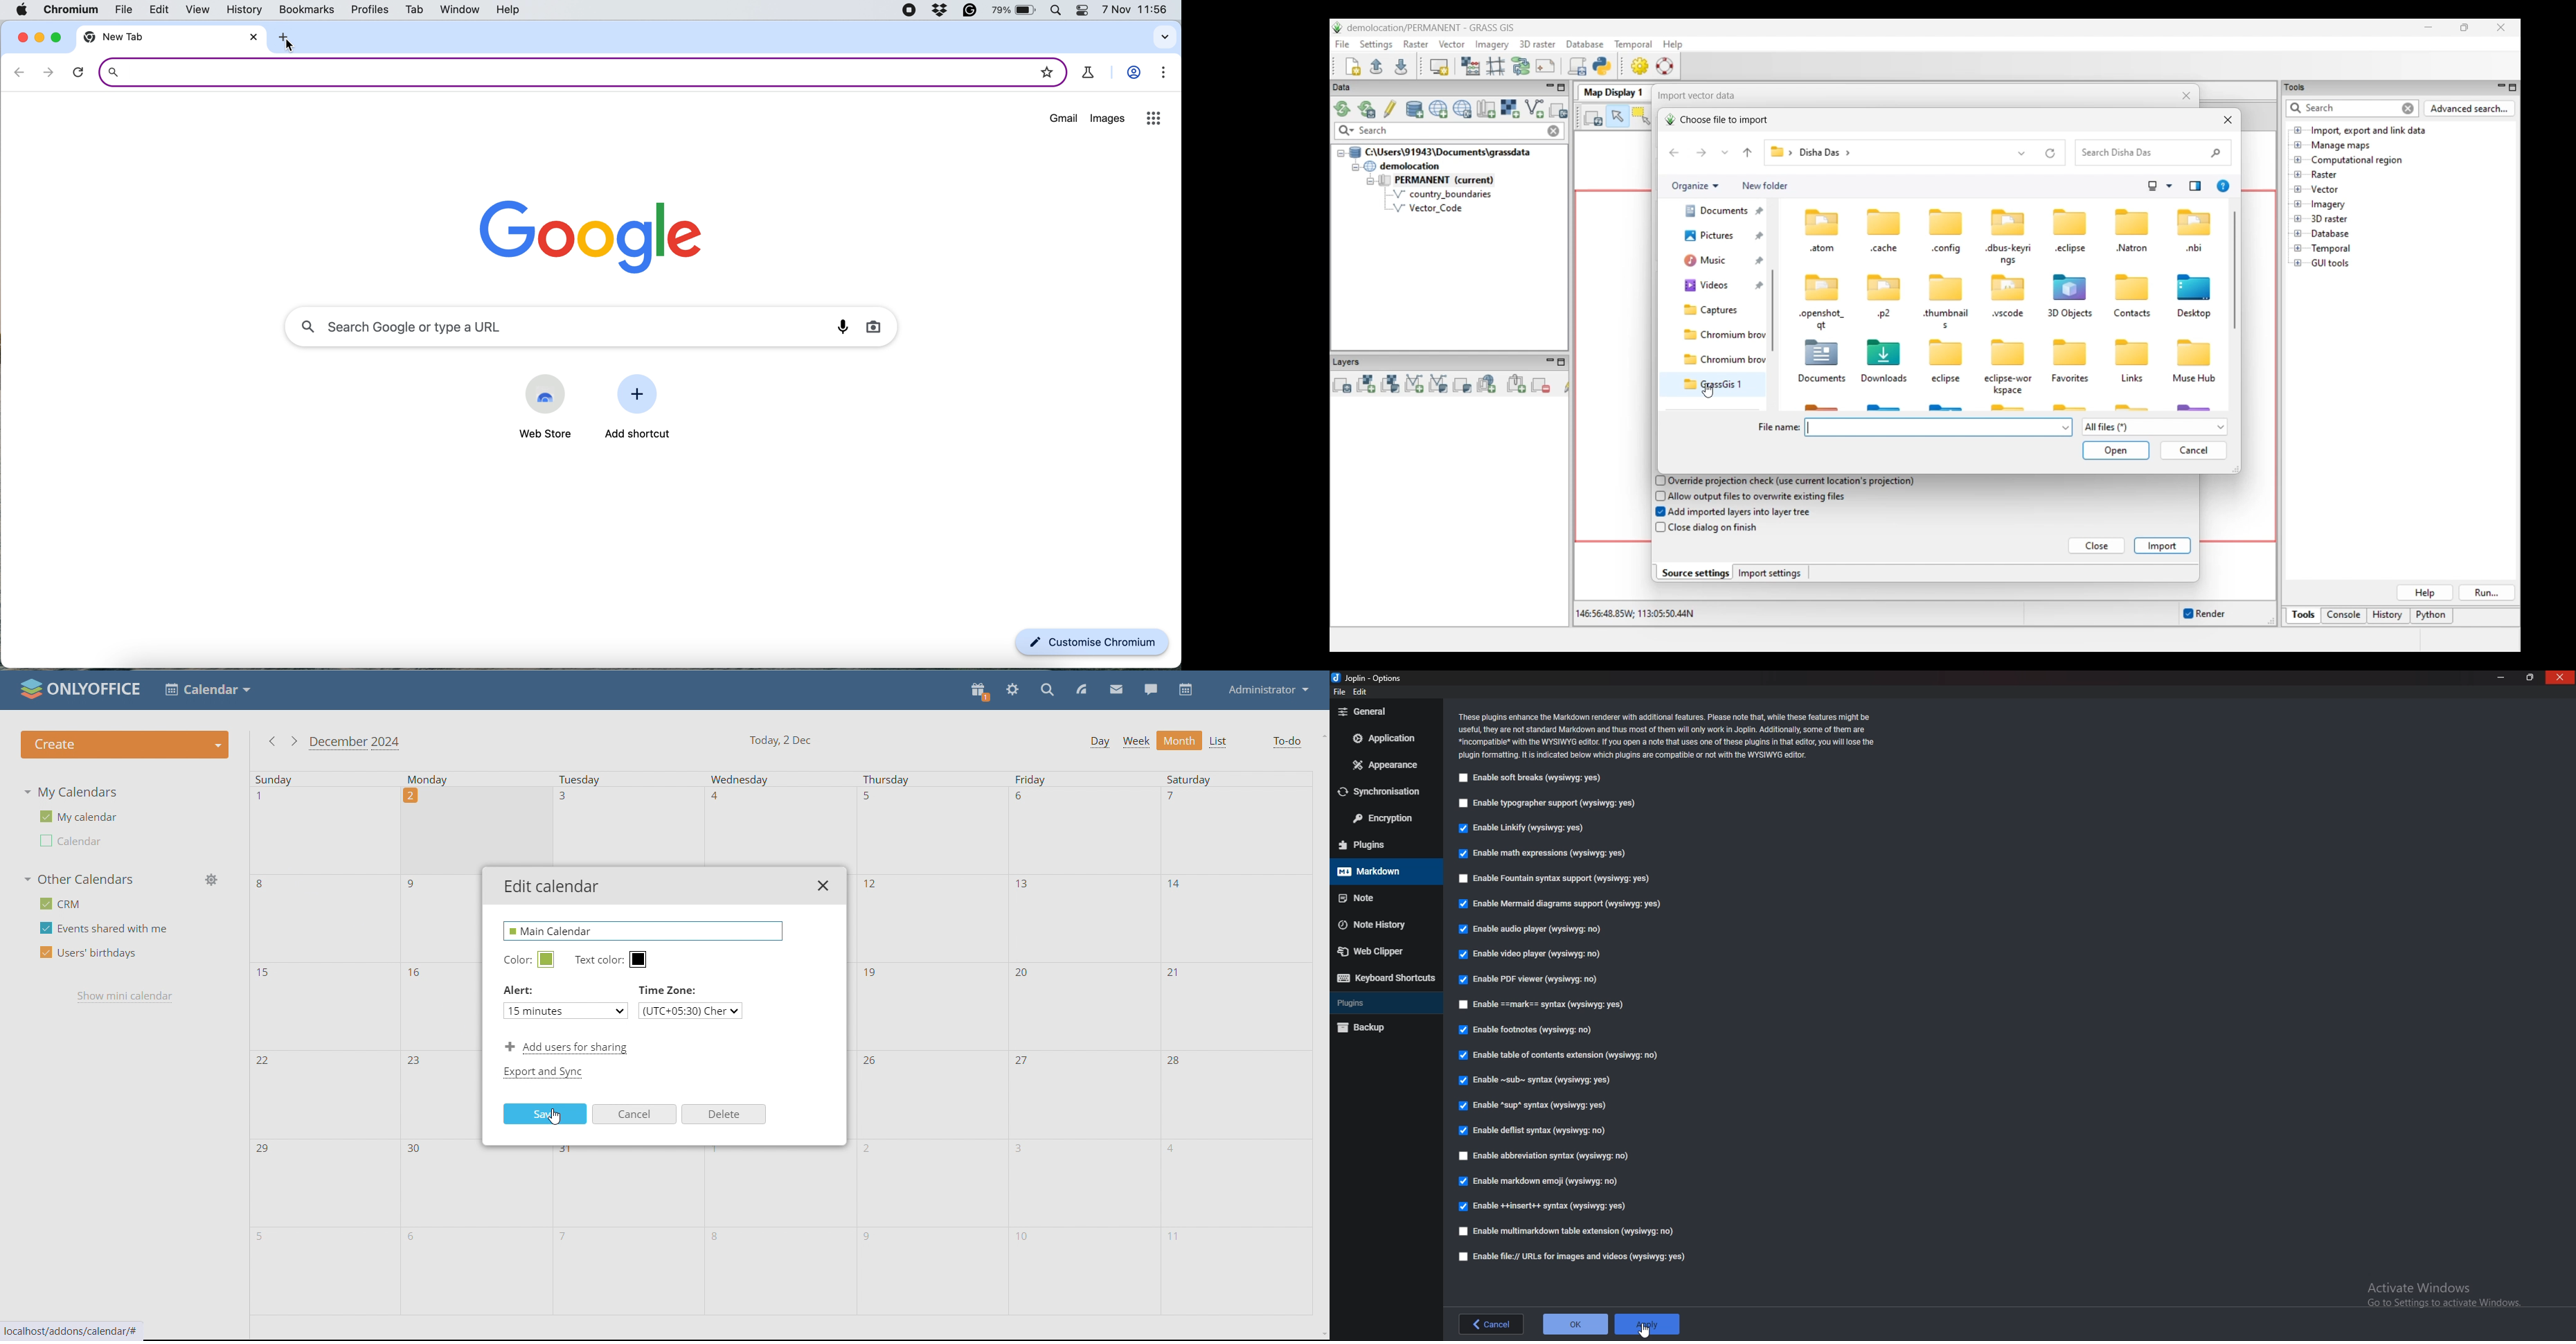  I want to click on activate windows message, so click(2447, 1297).